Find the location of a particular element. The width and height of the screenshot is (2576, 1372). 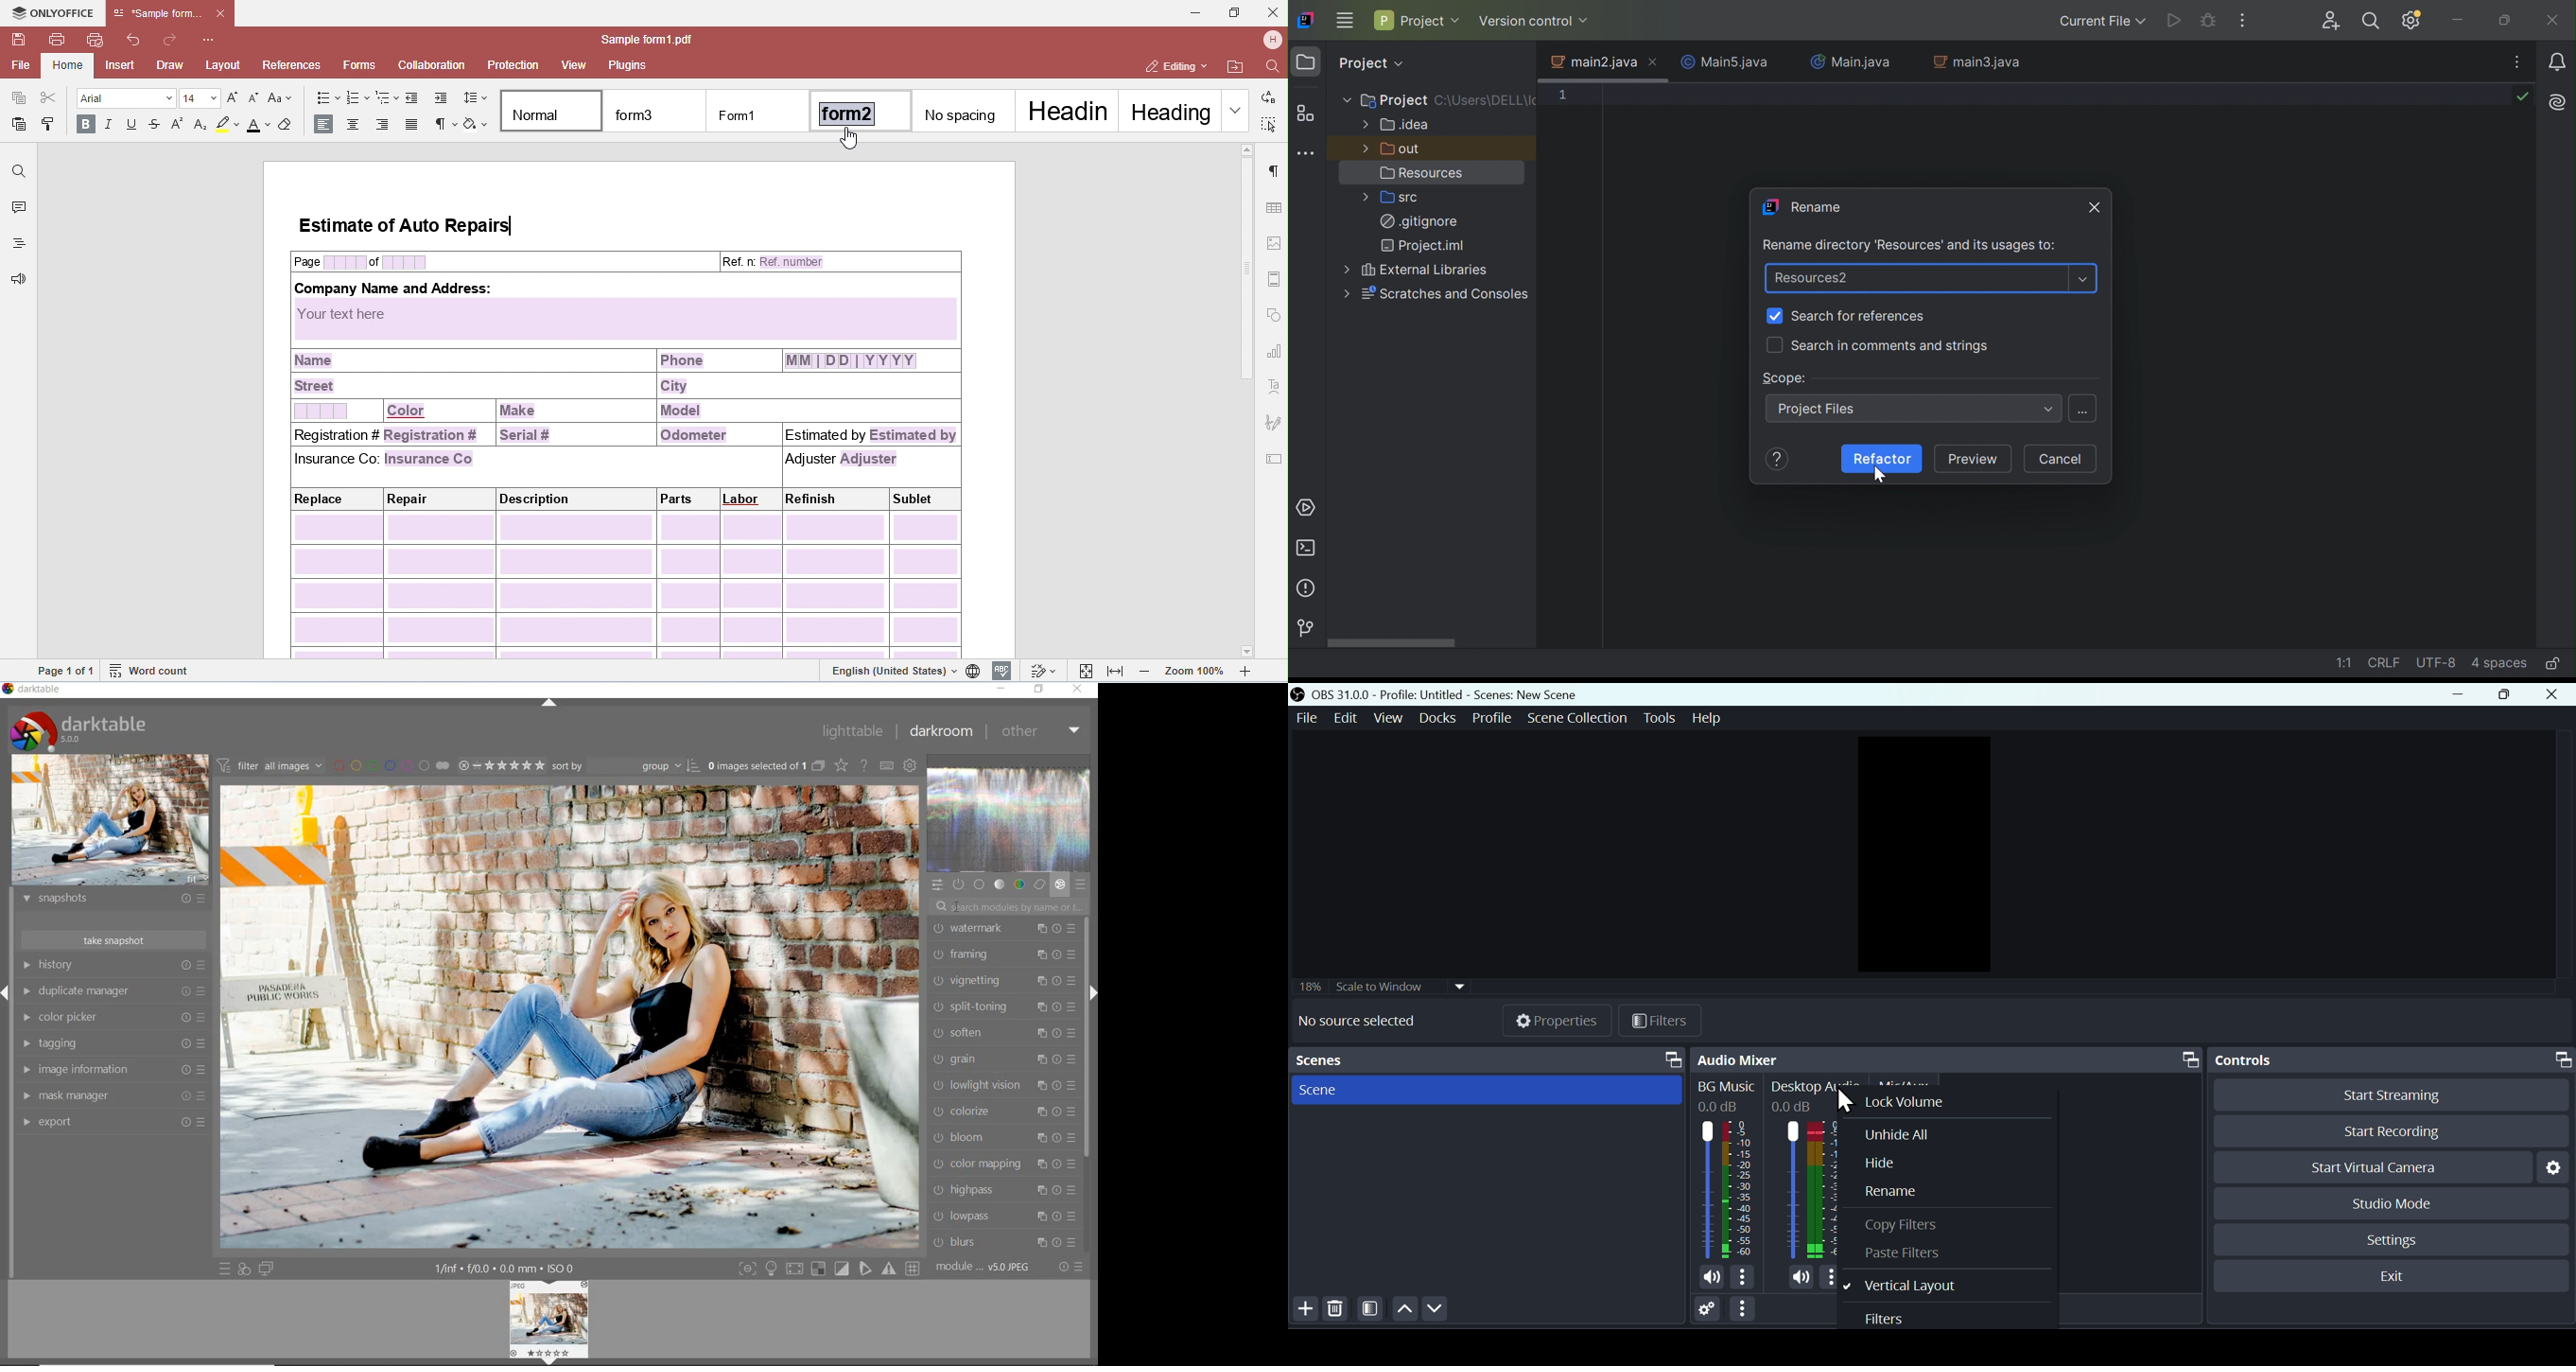

Scale to window is located at coordinates (1379, 987).